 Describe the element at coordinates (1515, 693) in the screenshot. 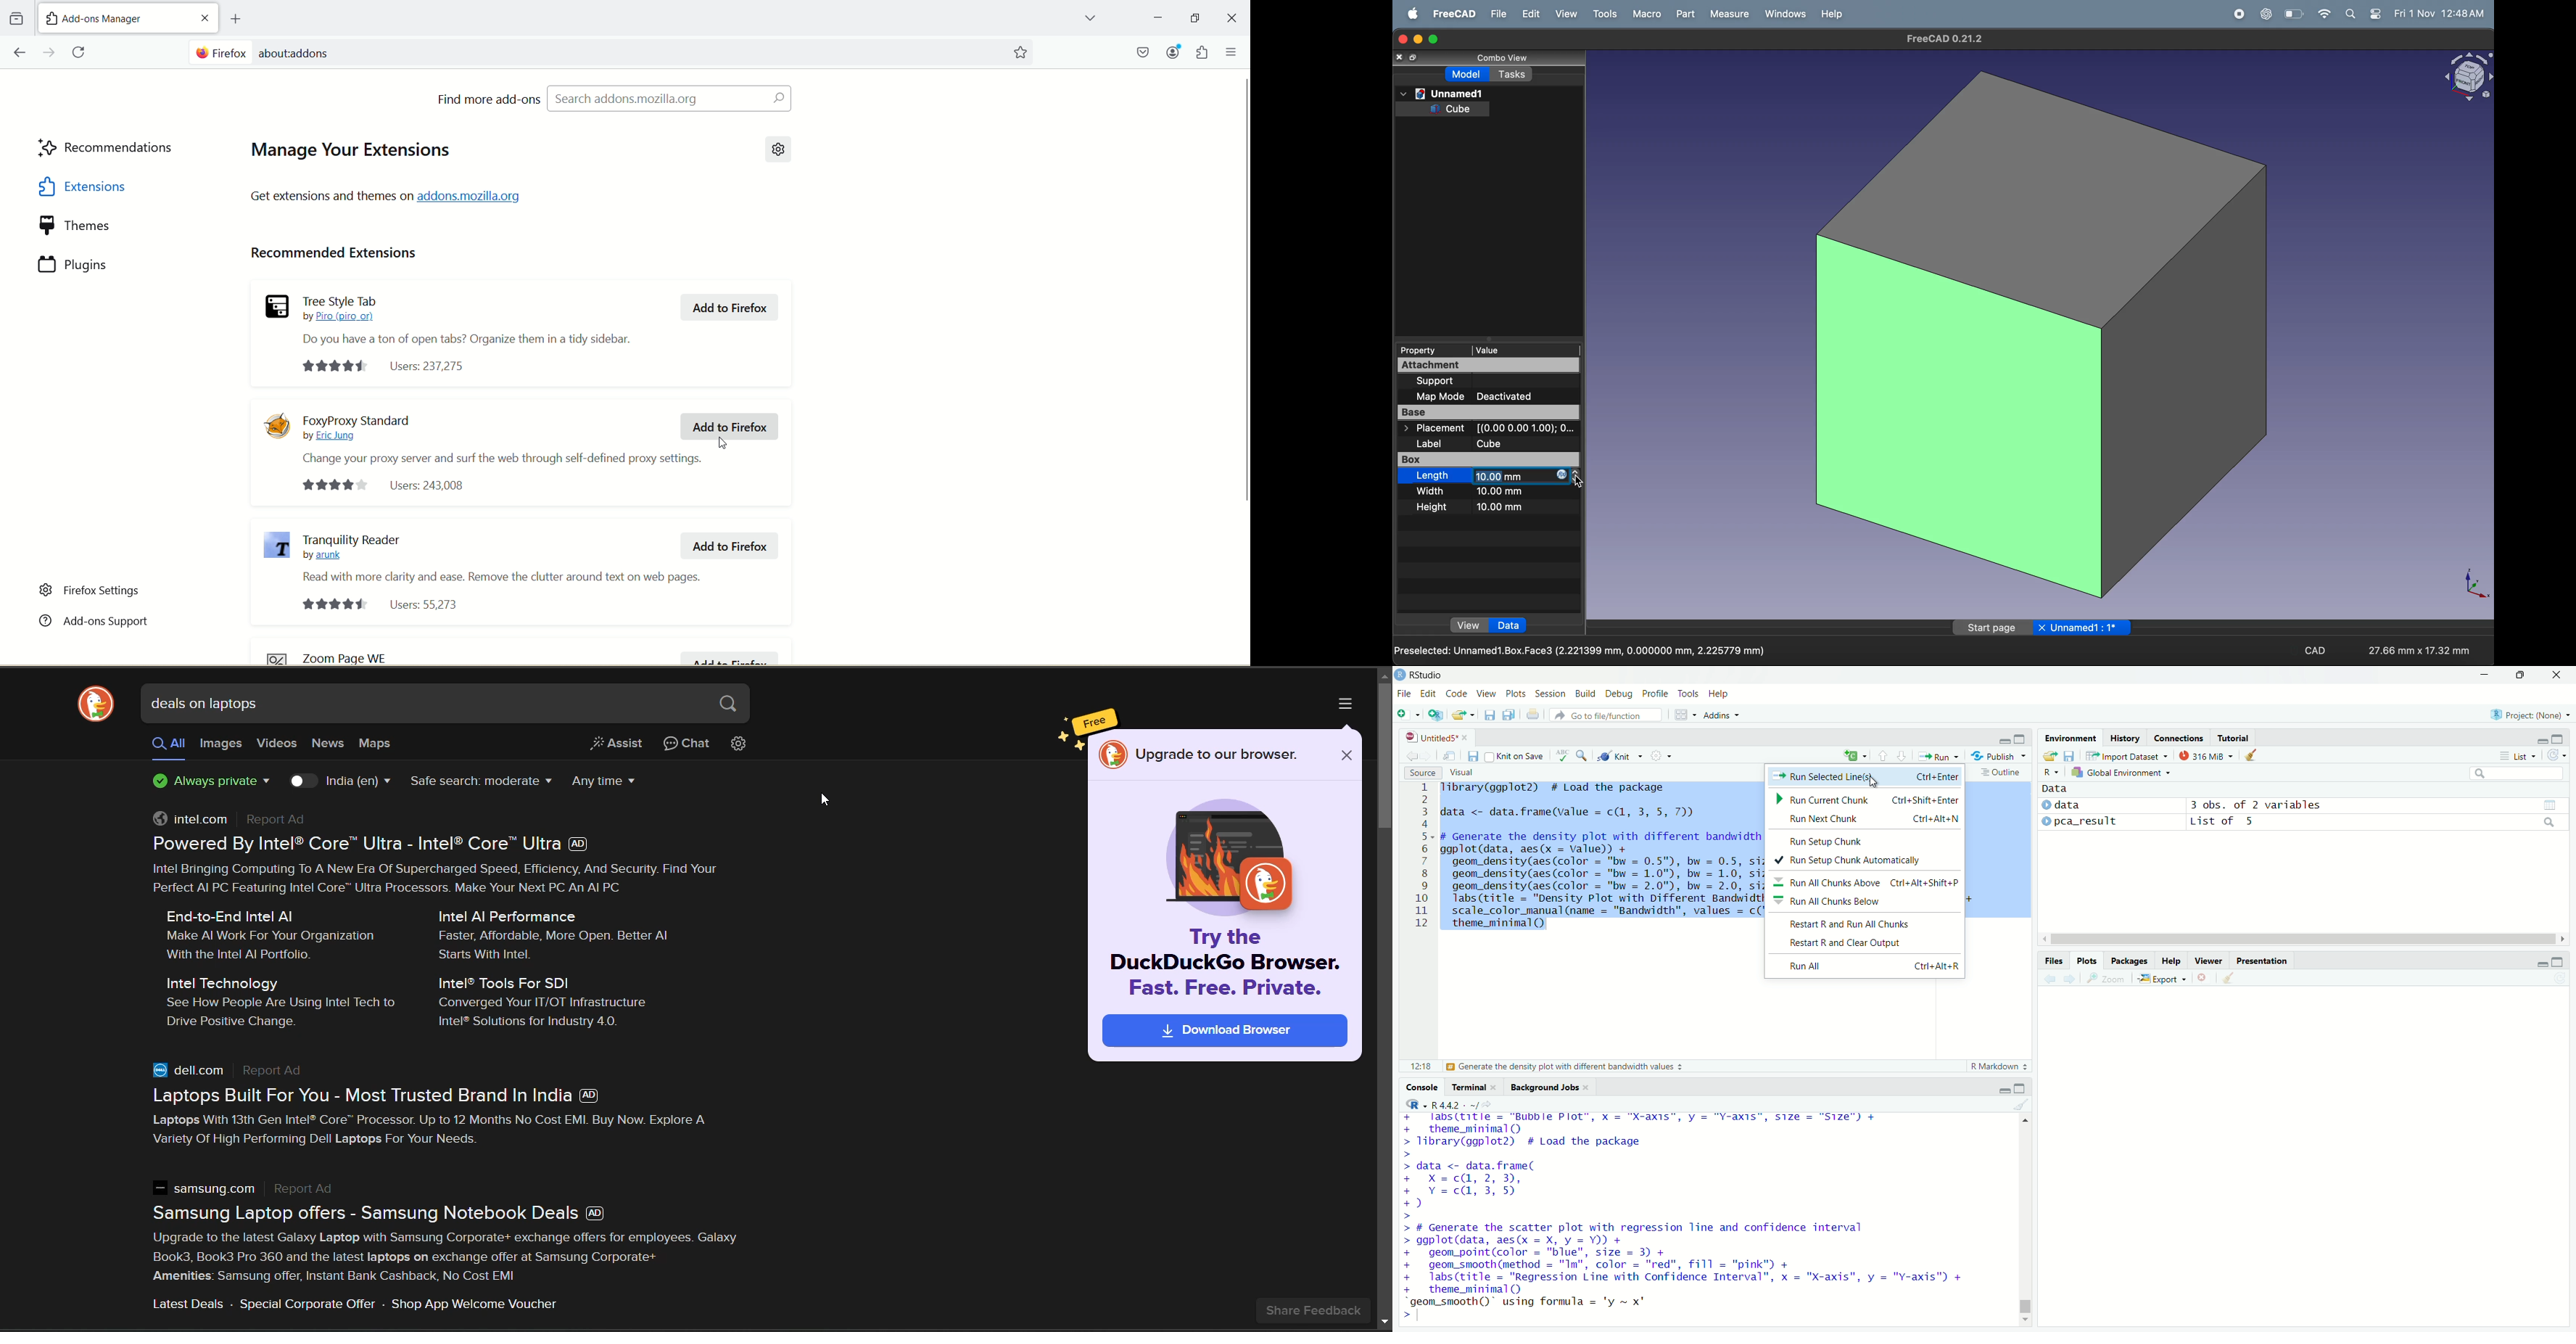

I see `Plots` at that location.